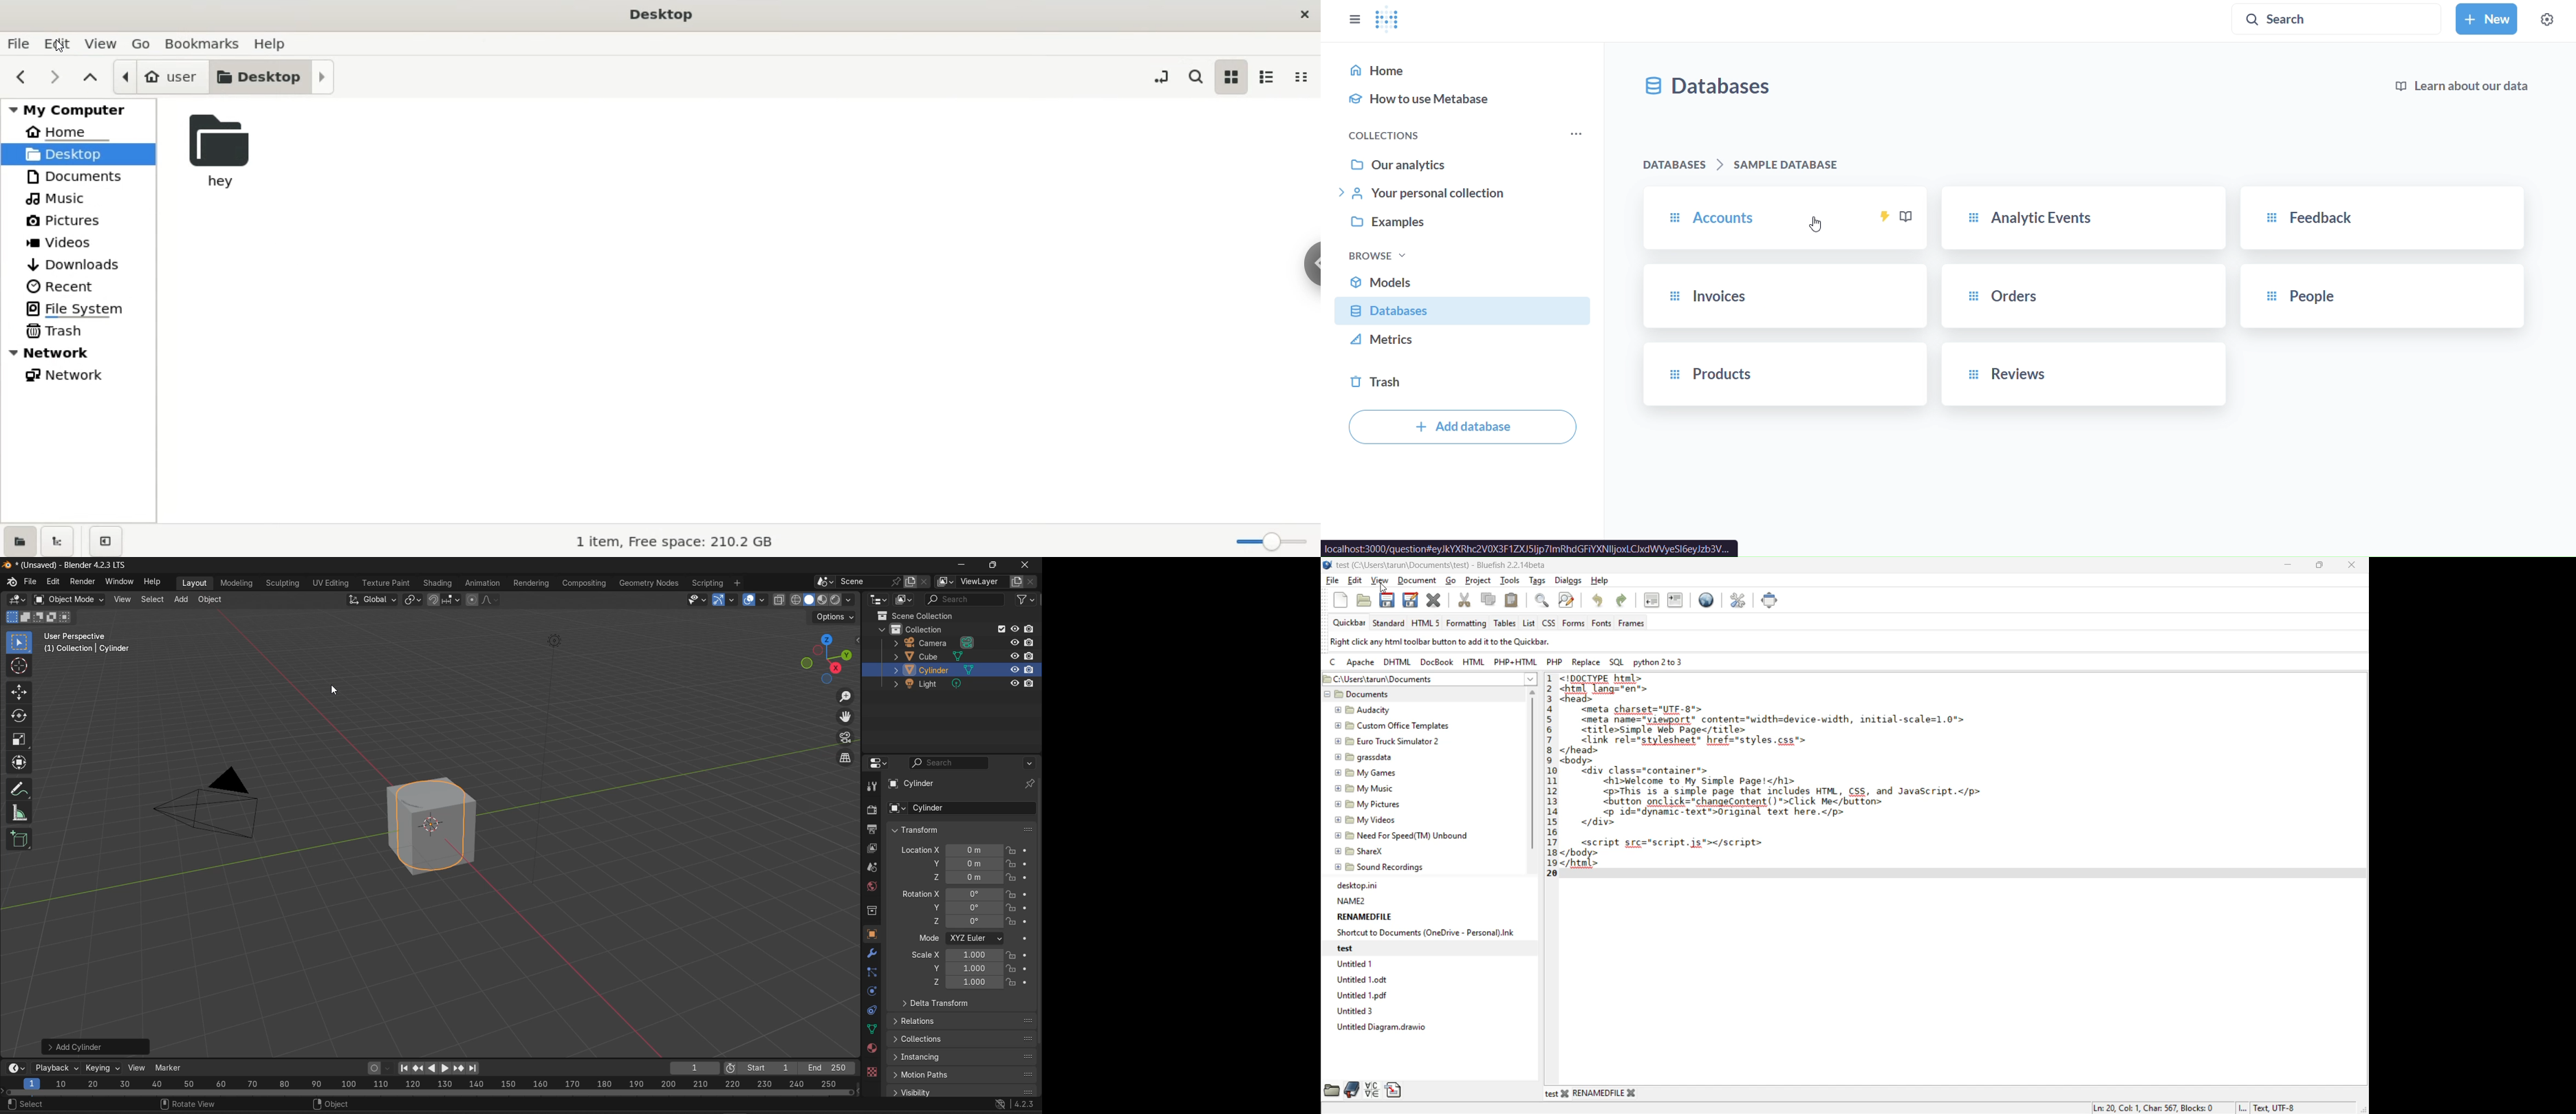 The height and width of the screenshot is (1120, 2576). I want to click on html 5, so click(1426, 624).